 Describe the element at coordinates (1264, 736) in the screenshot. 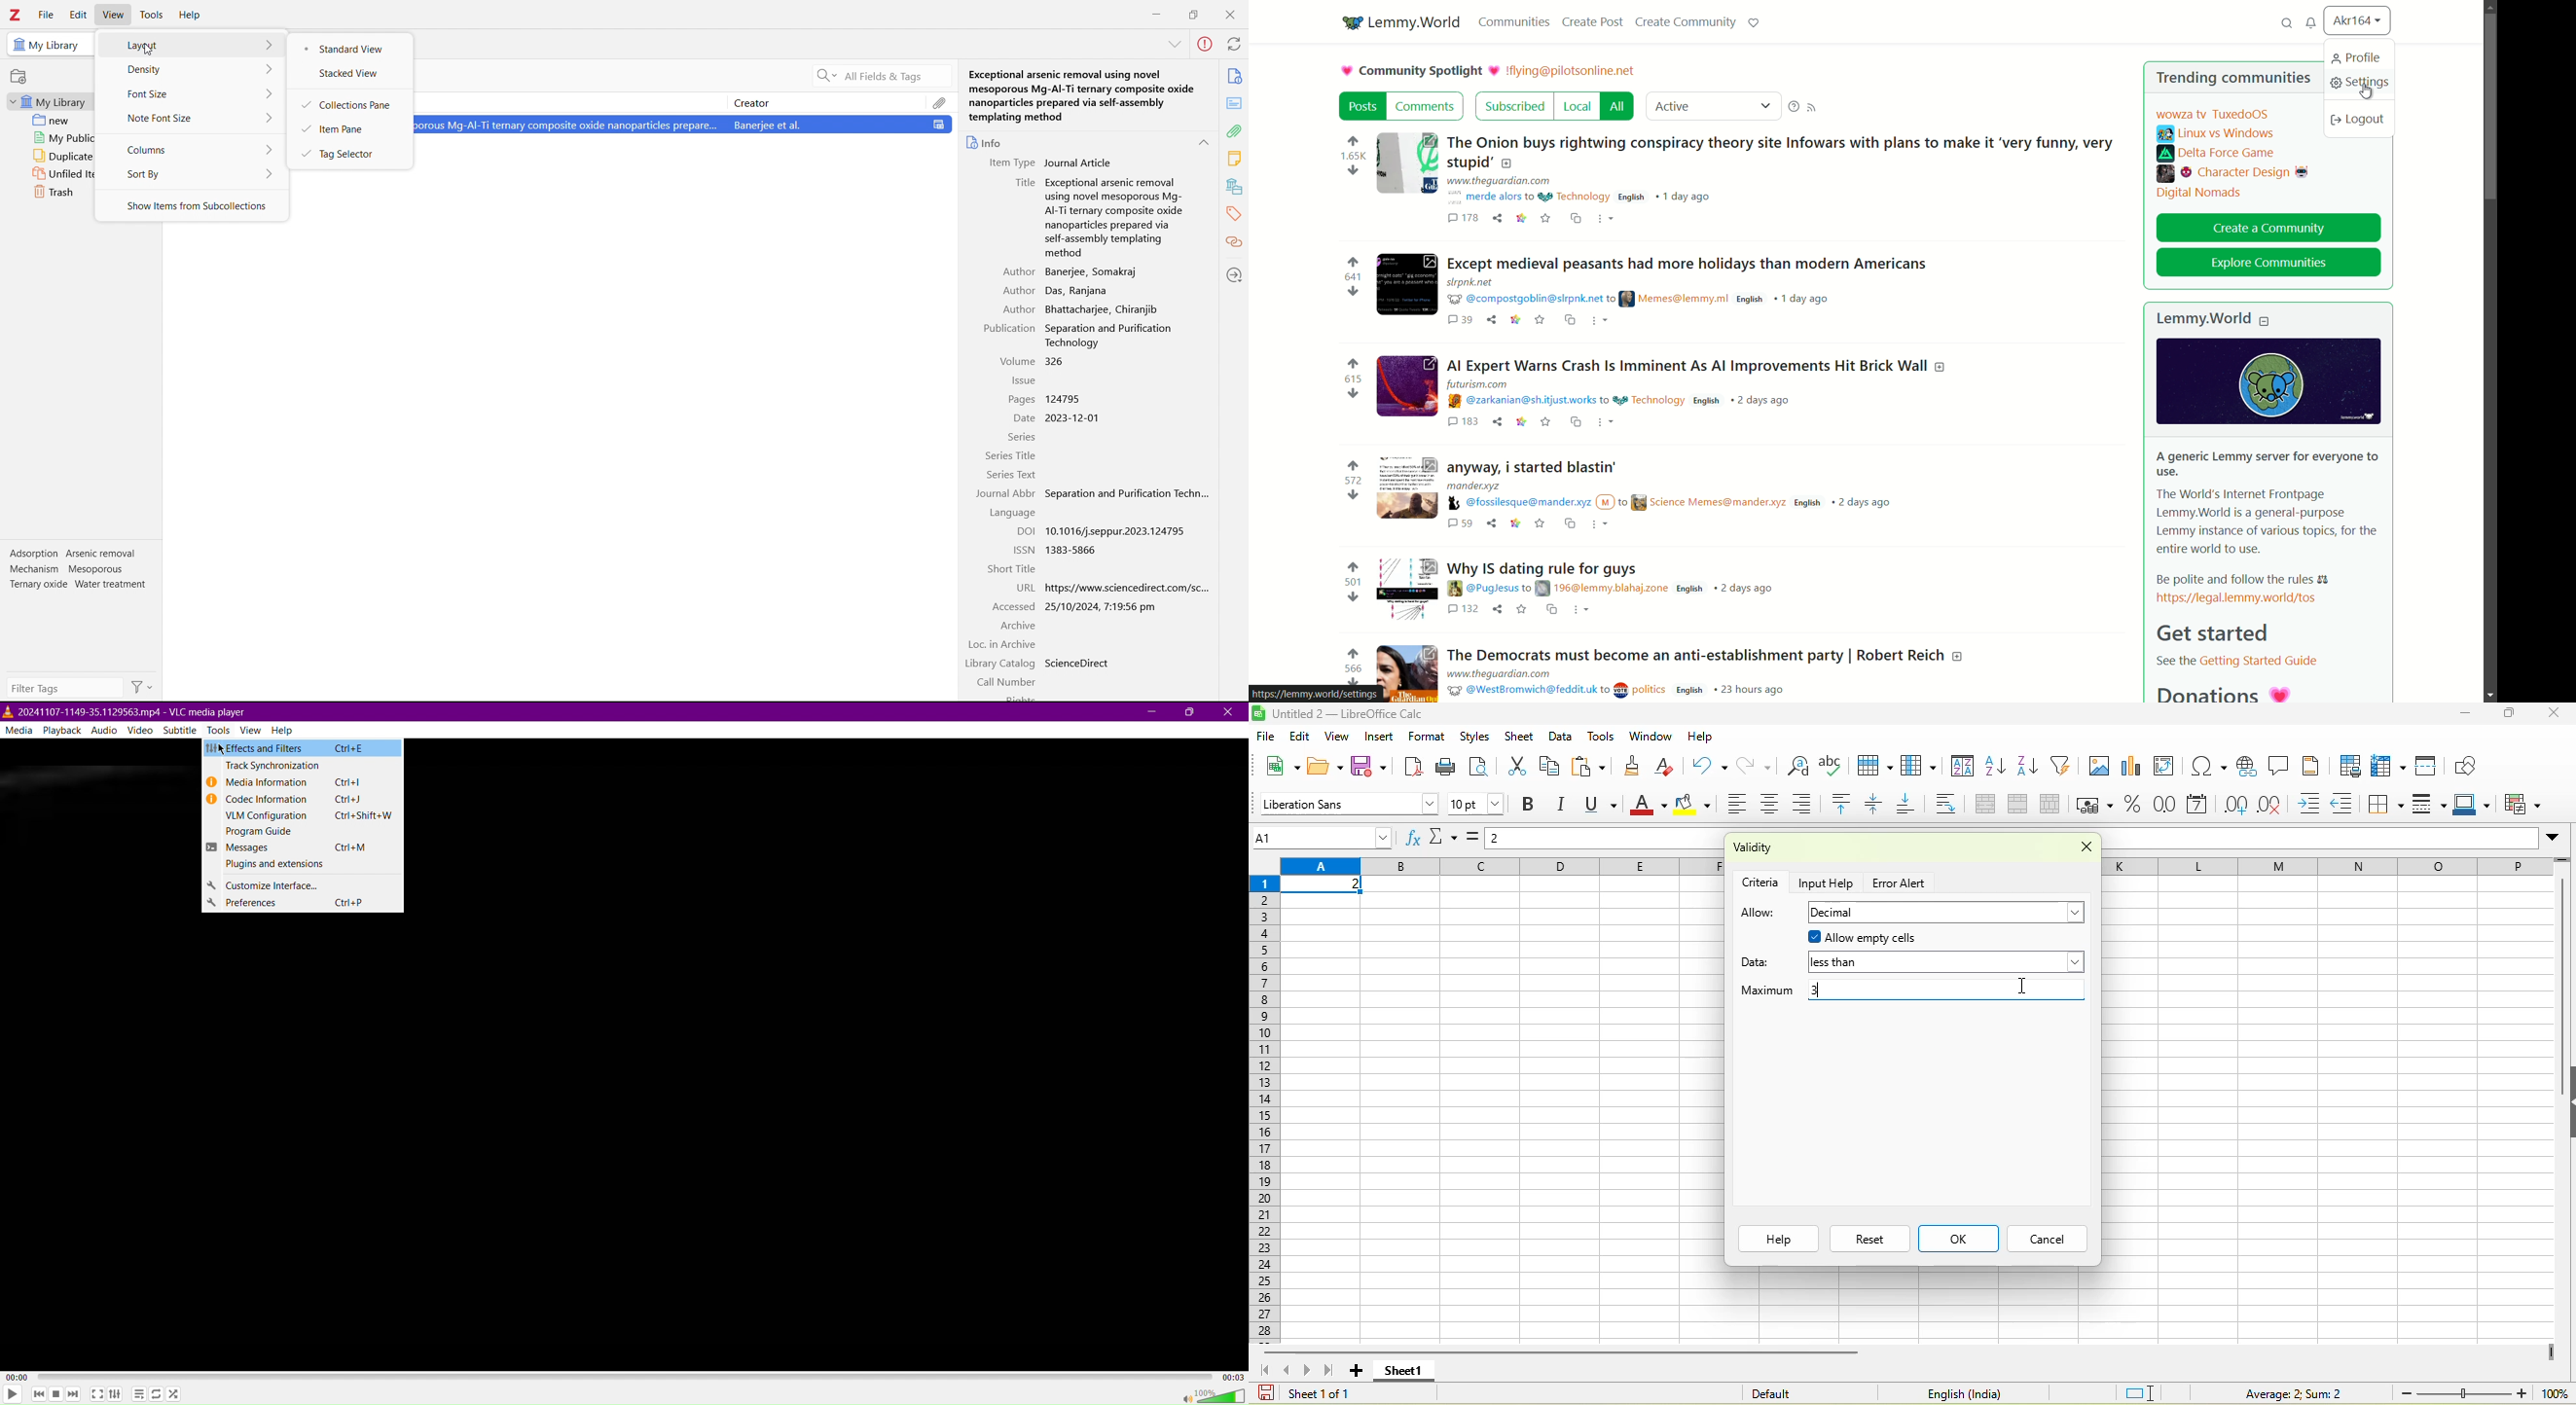

I see `file` at that location.